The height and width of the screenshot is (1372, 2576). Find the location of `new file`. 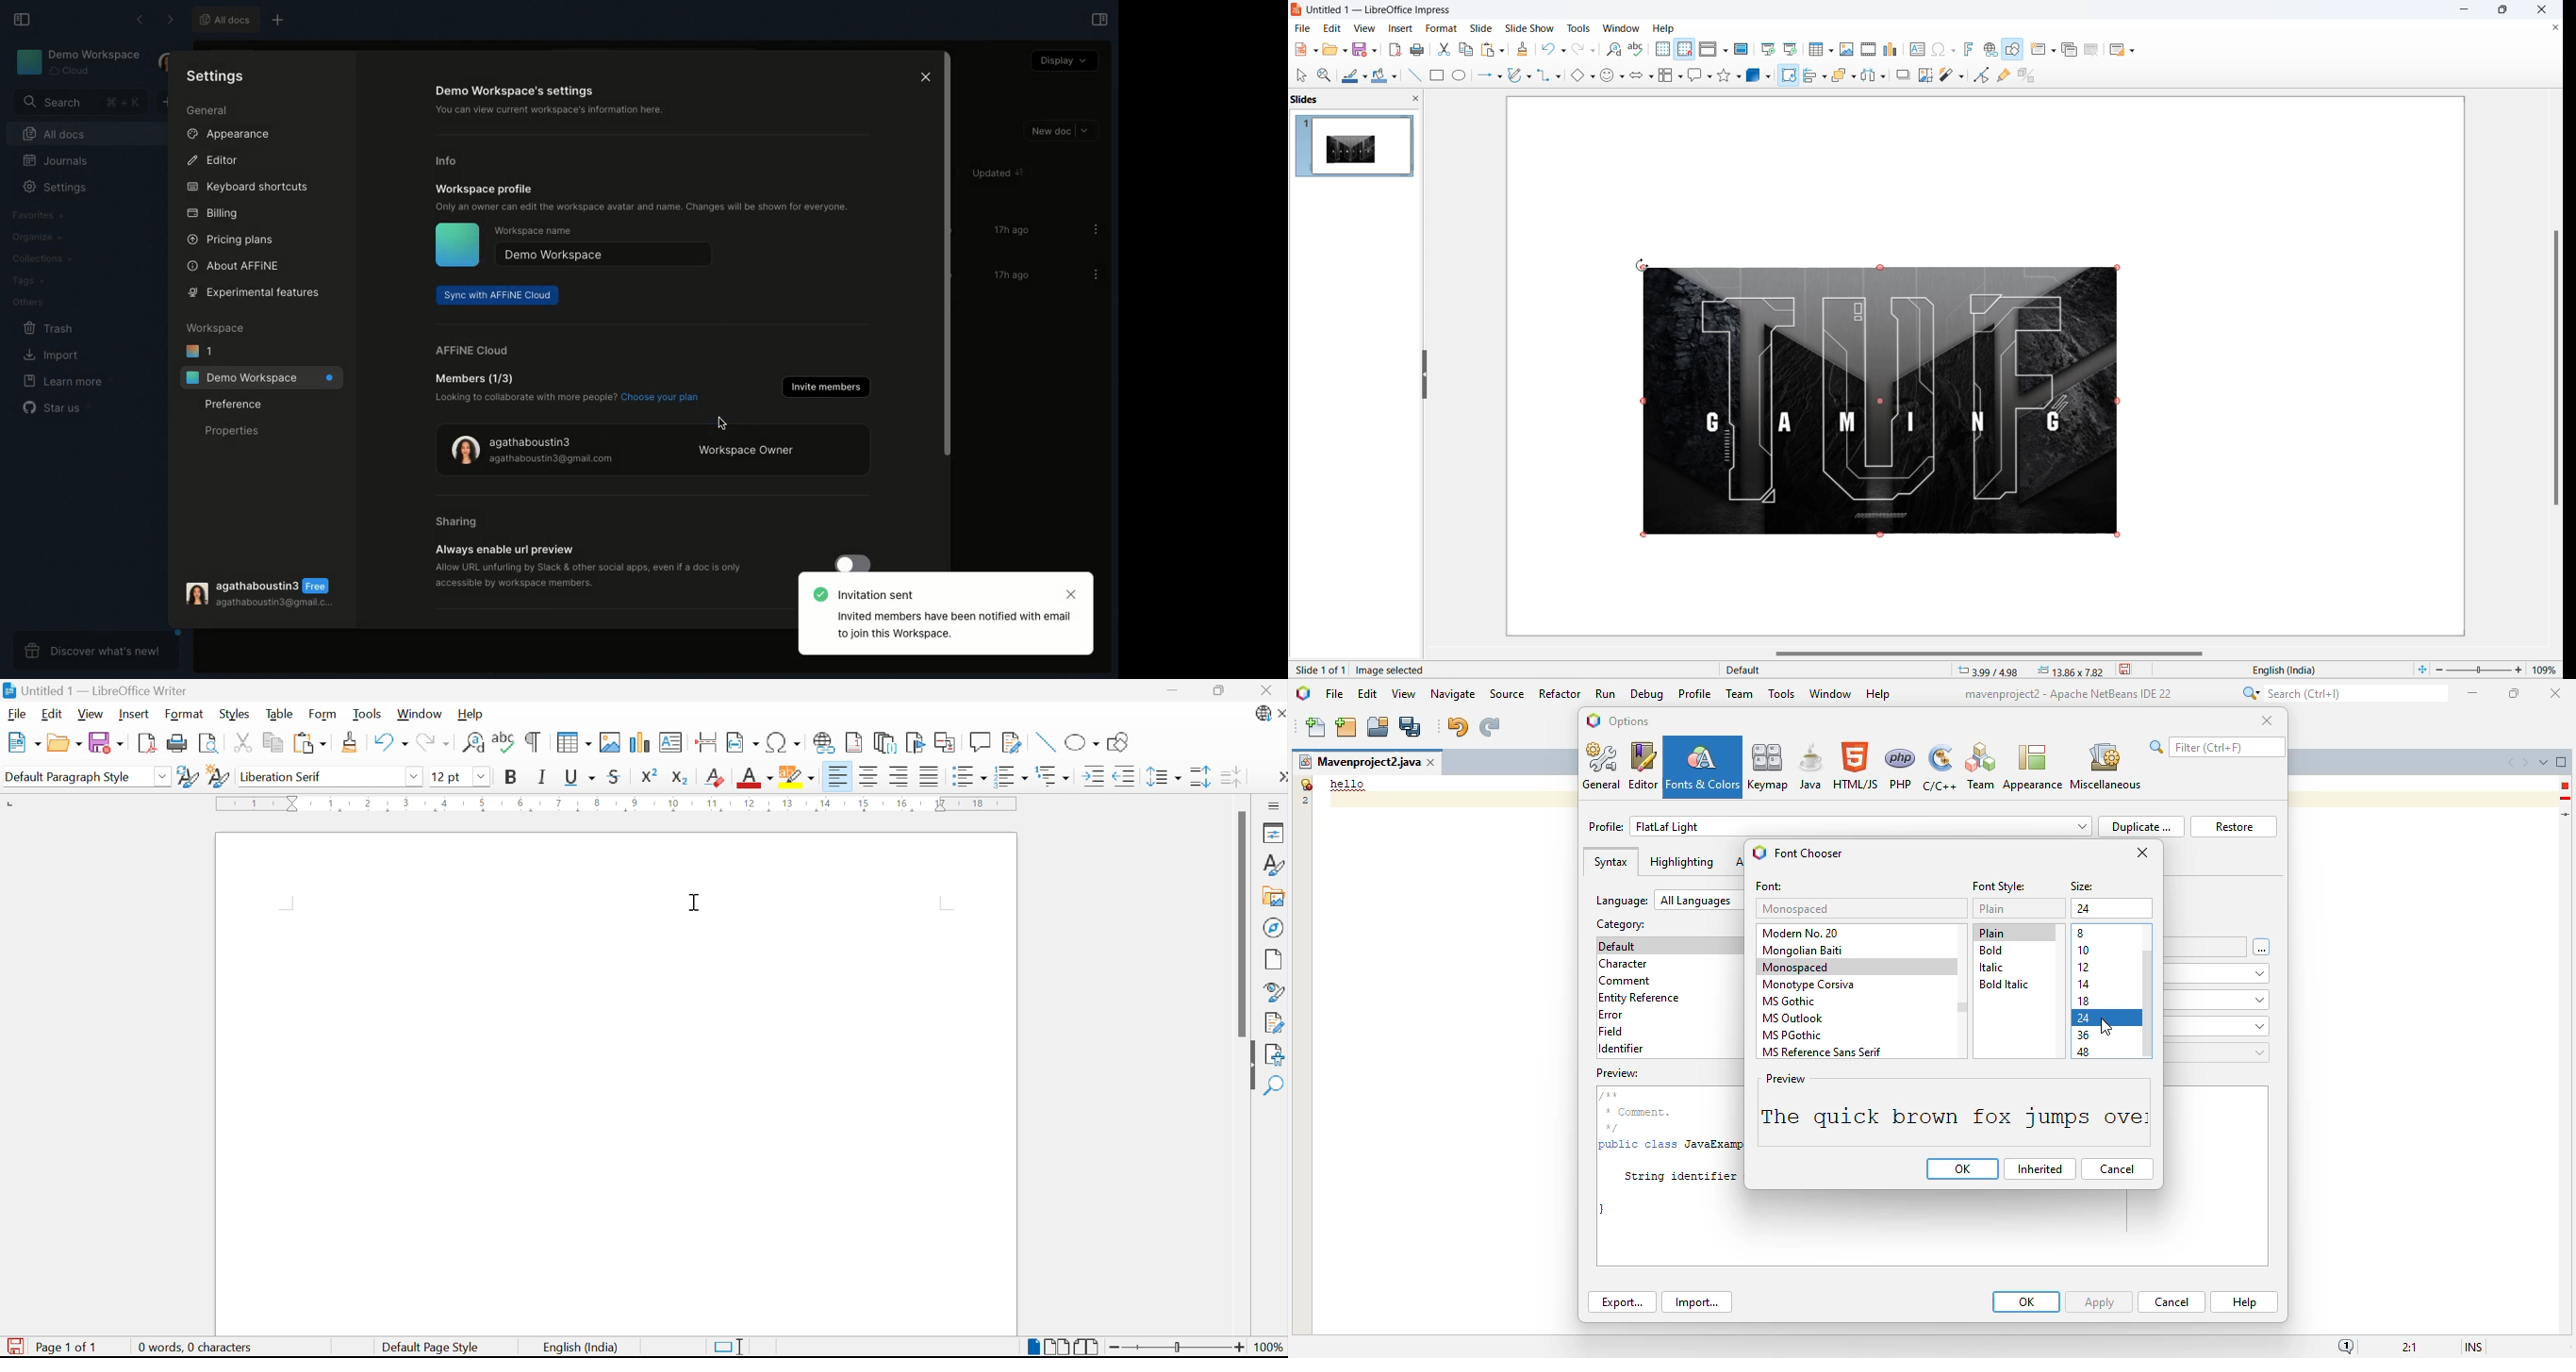

new file is located at coordinates (1301, 50).